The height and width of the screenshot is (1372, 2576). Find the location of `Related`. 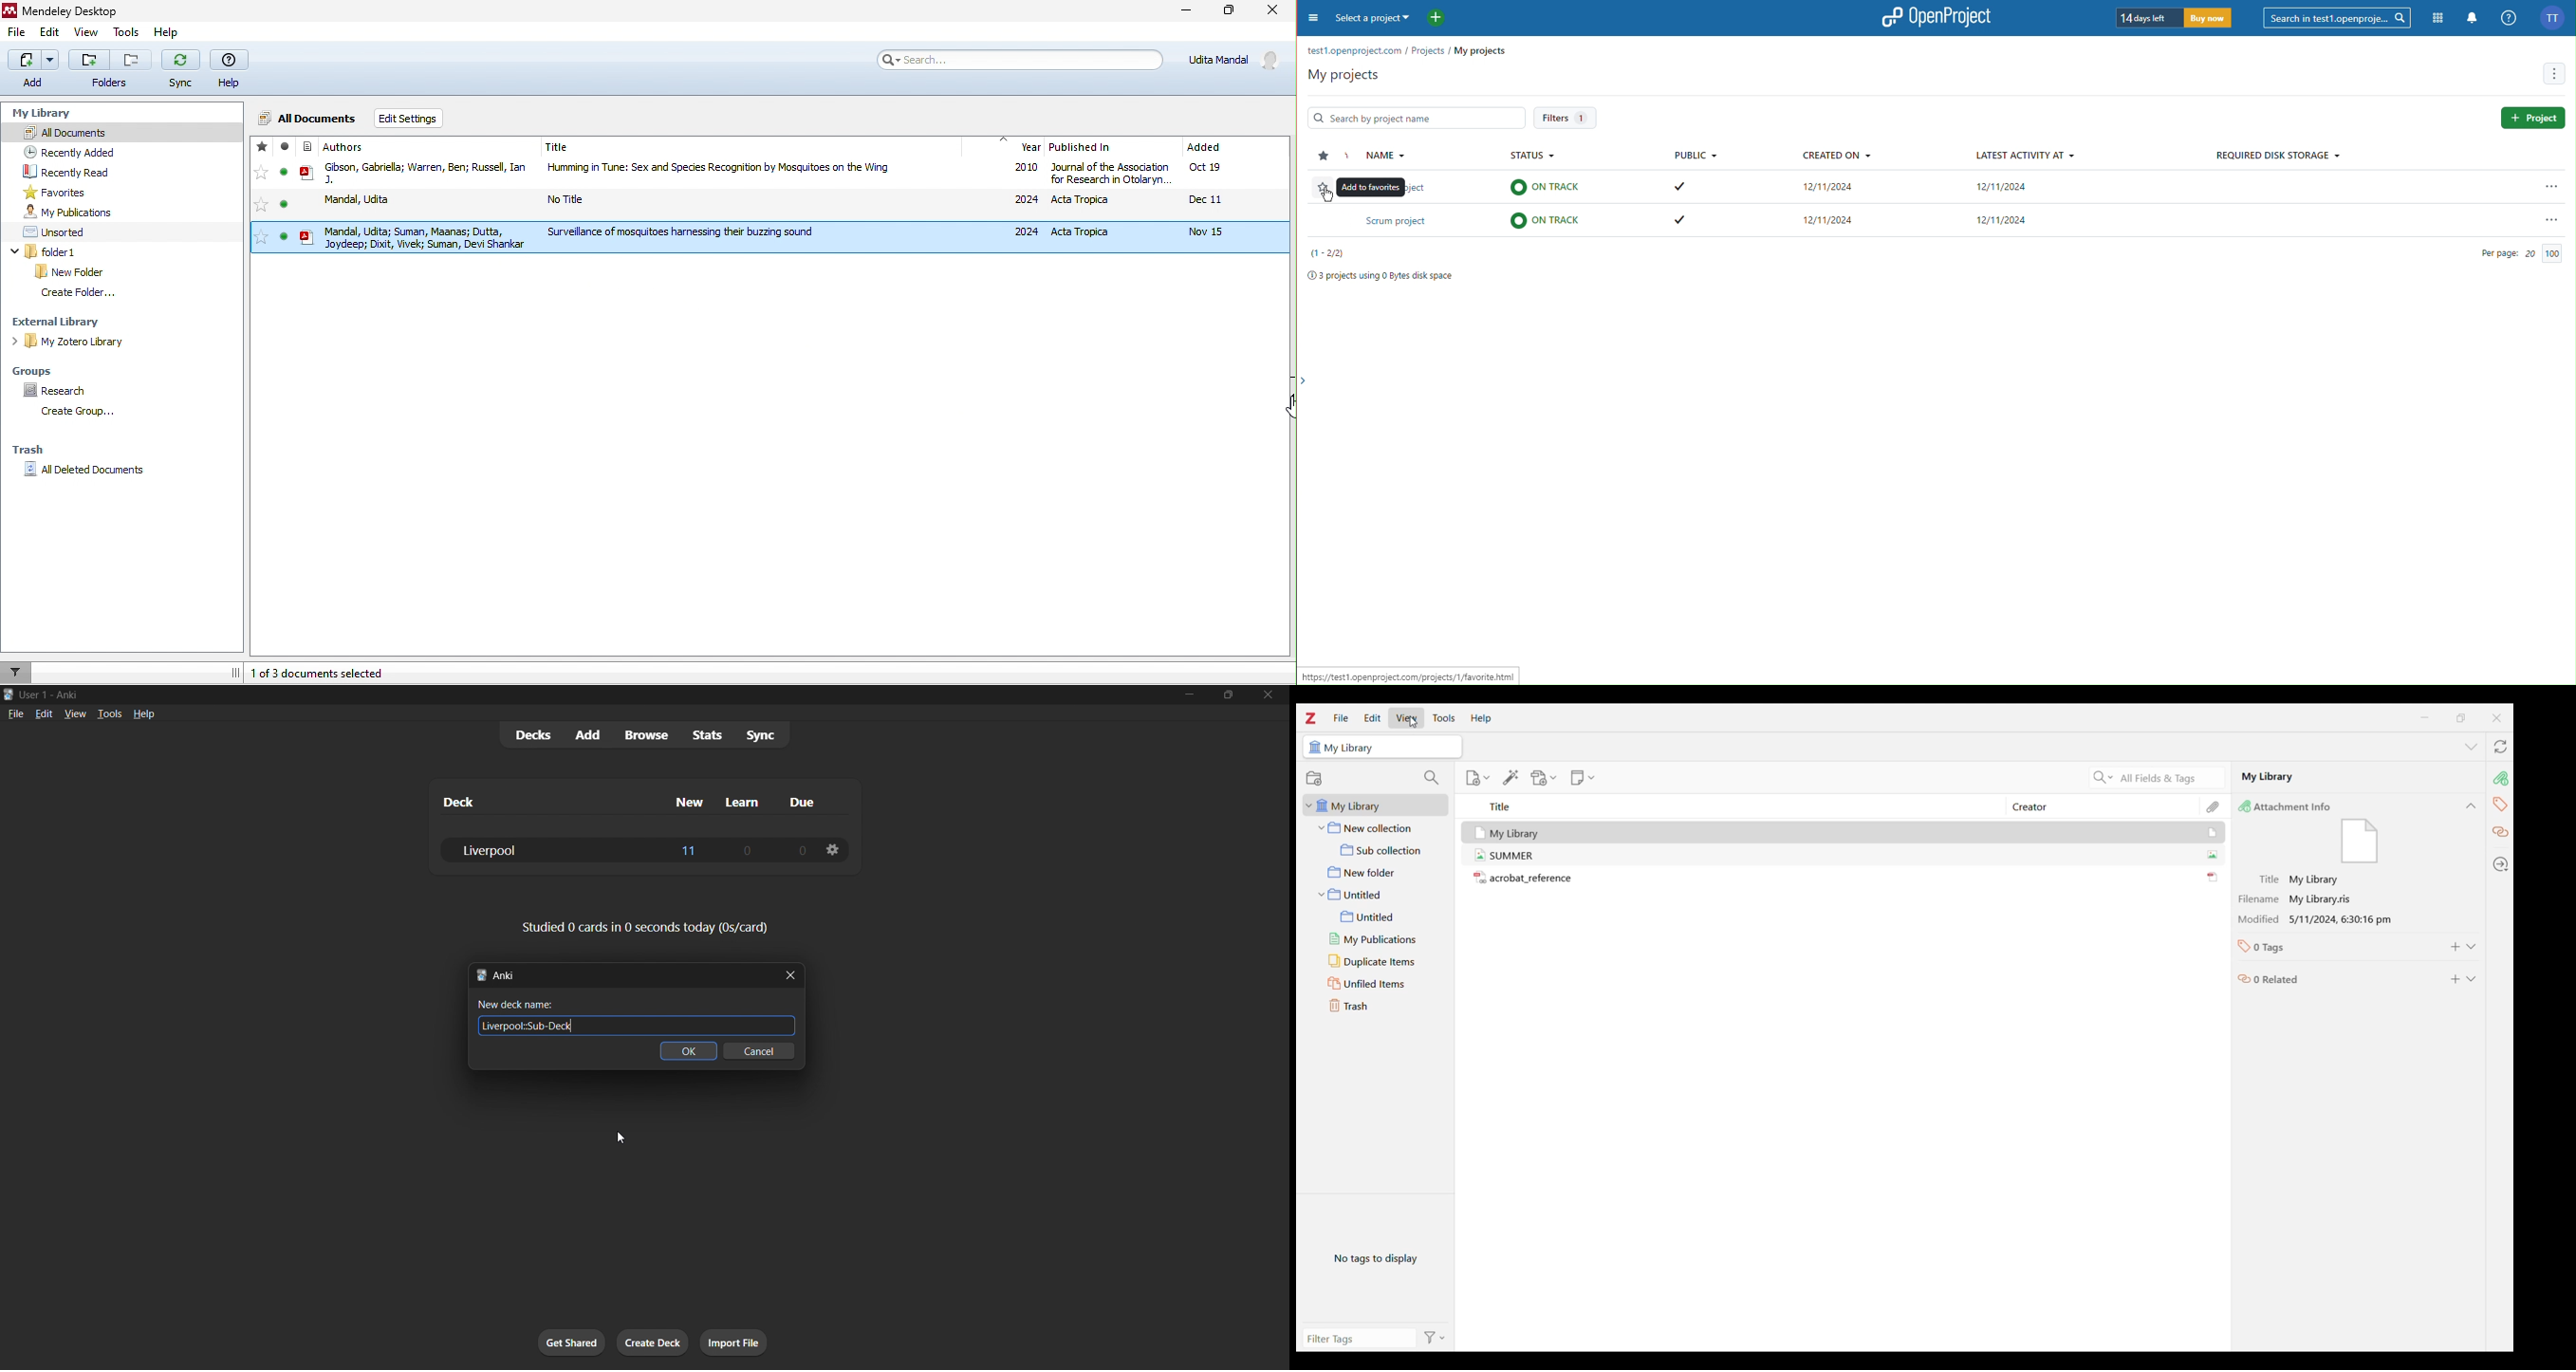

Related is located at coordinates (2269, 982).